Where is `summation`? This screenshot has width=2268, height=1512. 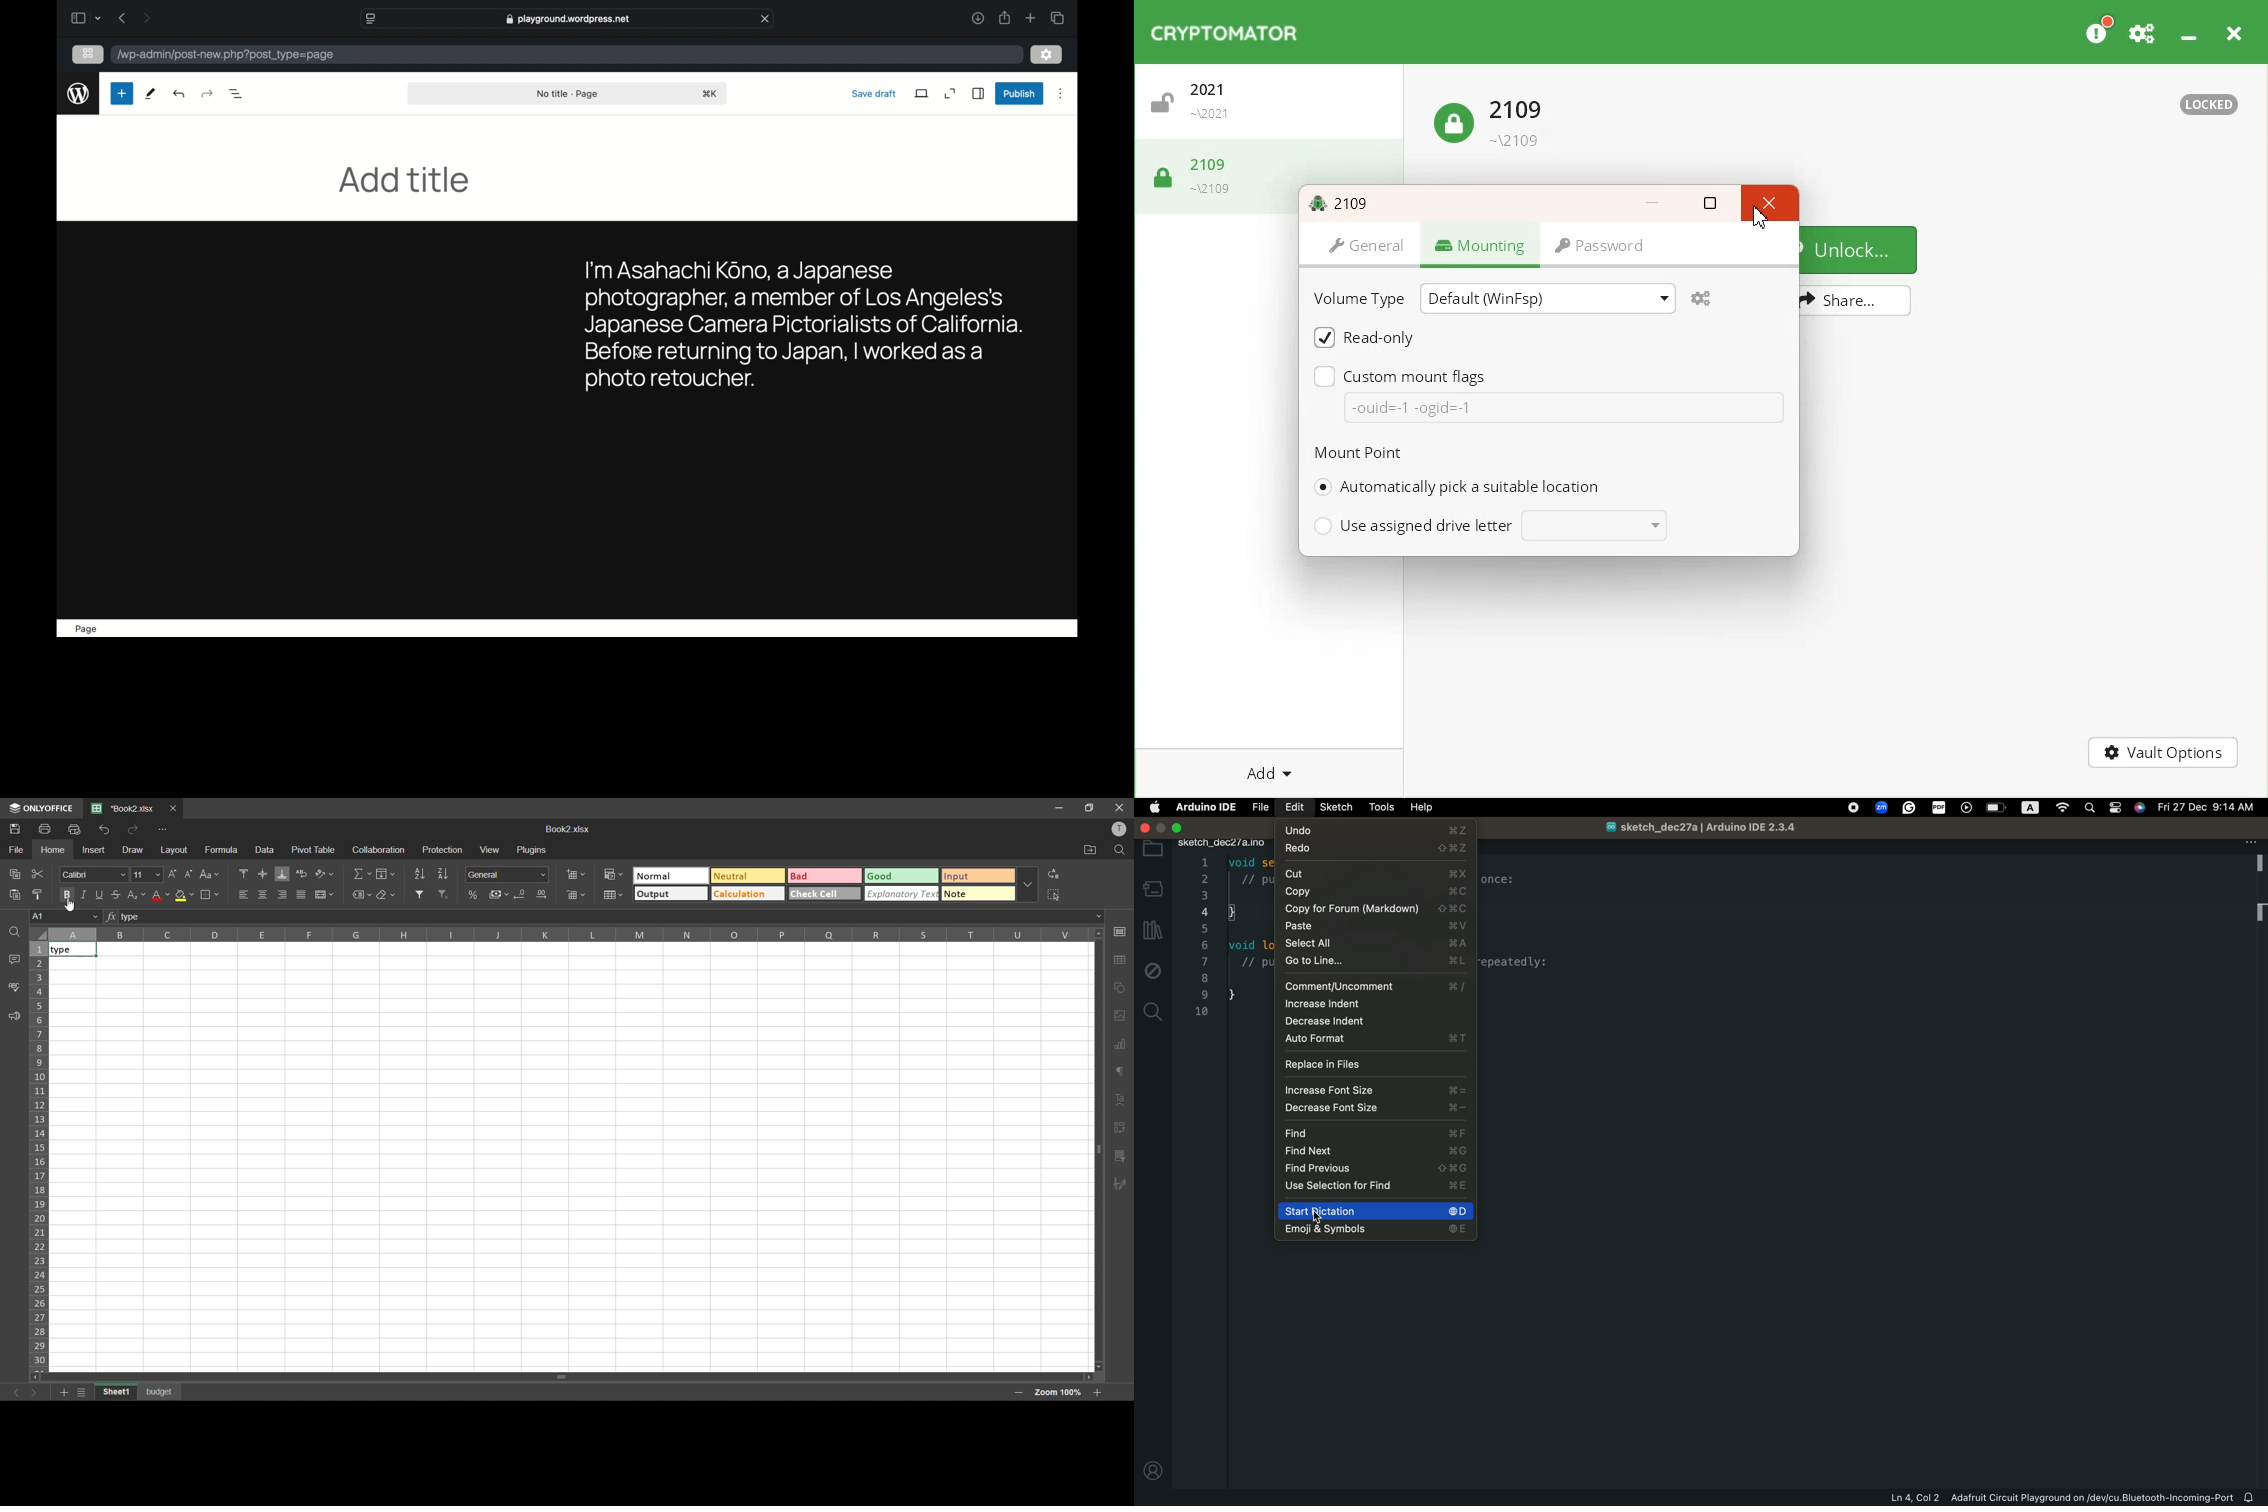
summation is located at coordinates (364, 876).